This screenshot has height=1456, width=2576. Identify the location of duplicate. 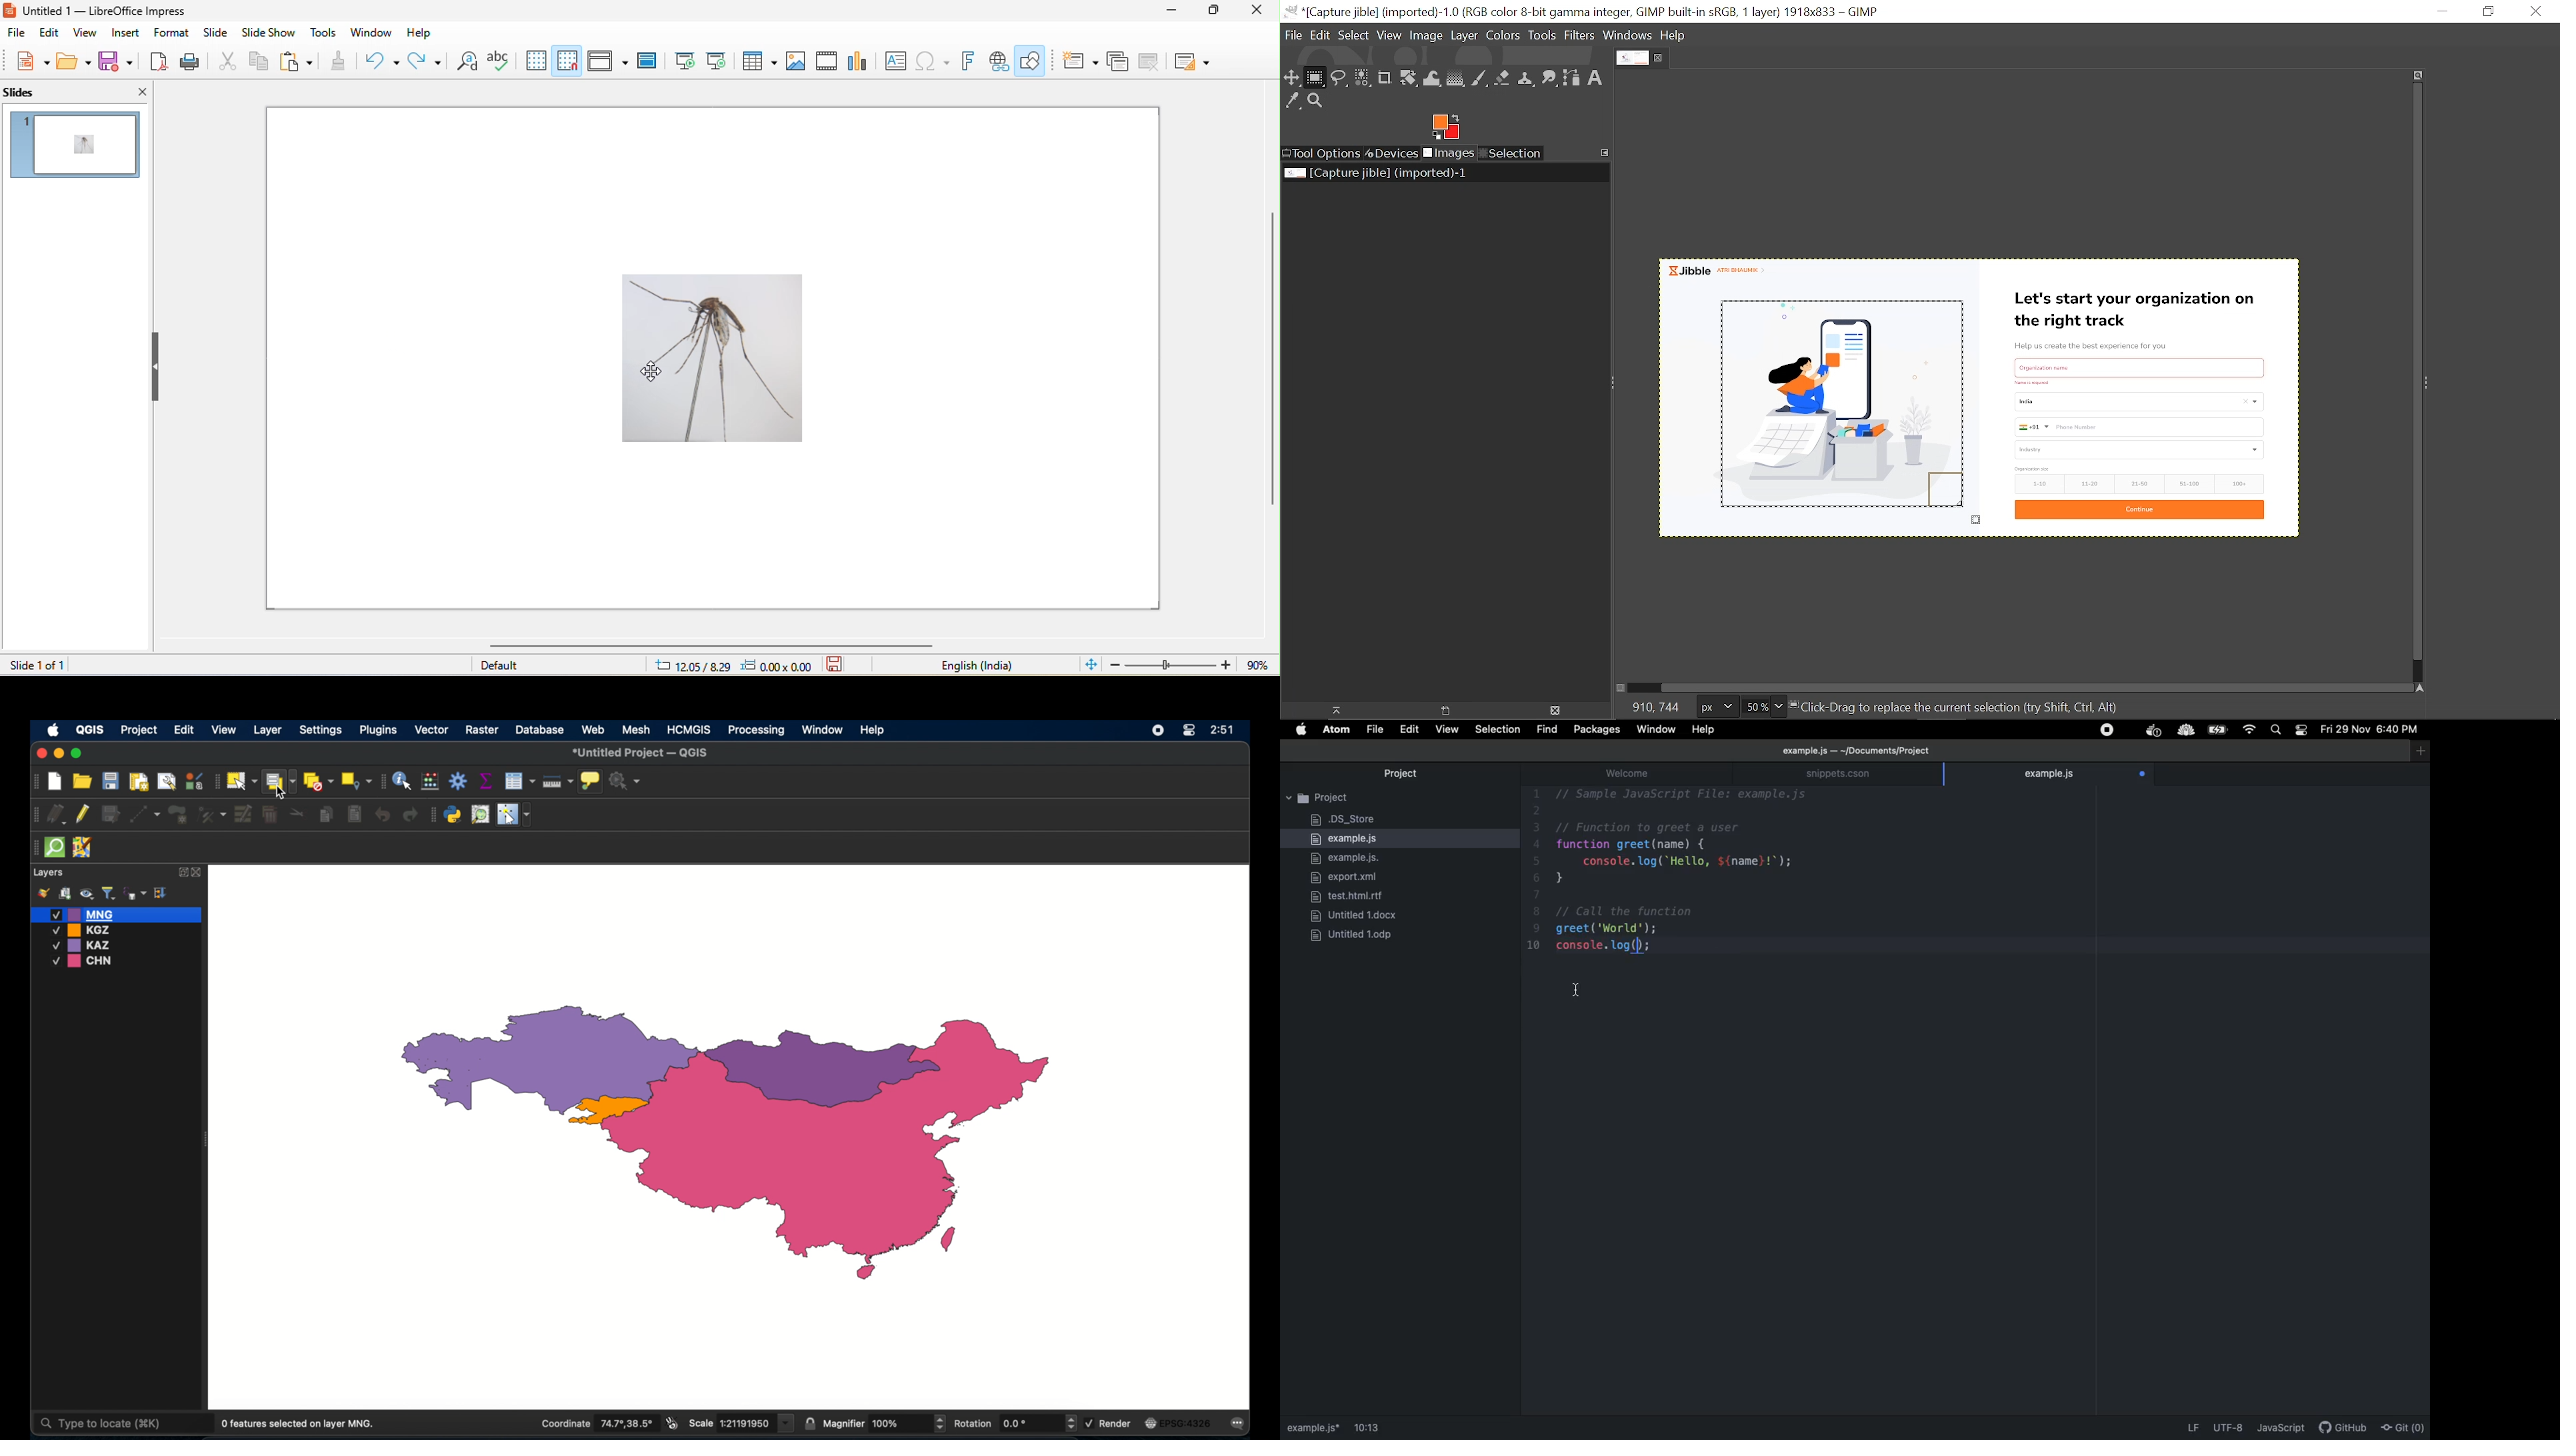
(1119, 61).